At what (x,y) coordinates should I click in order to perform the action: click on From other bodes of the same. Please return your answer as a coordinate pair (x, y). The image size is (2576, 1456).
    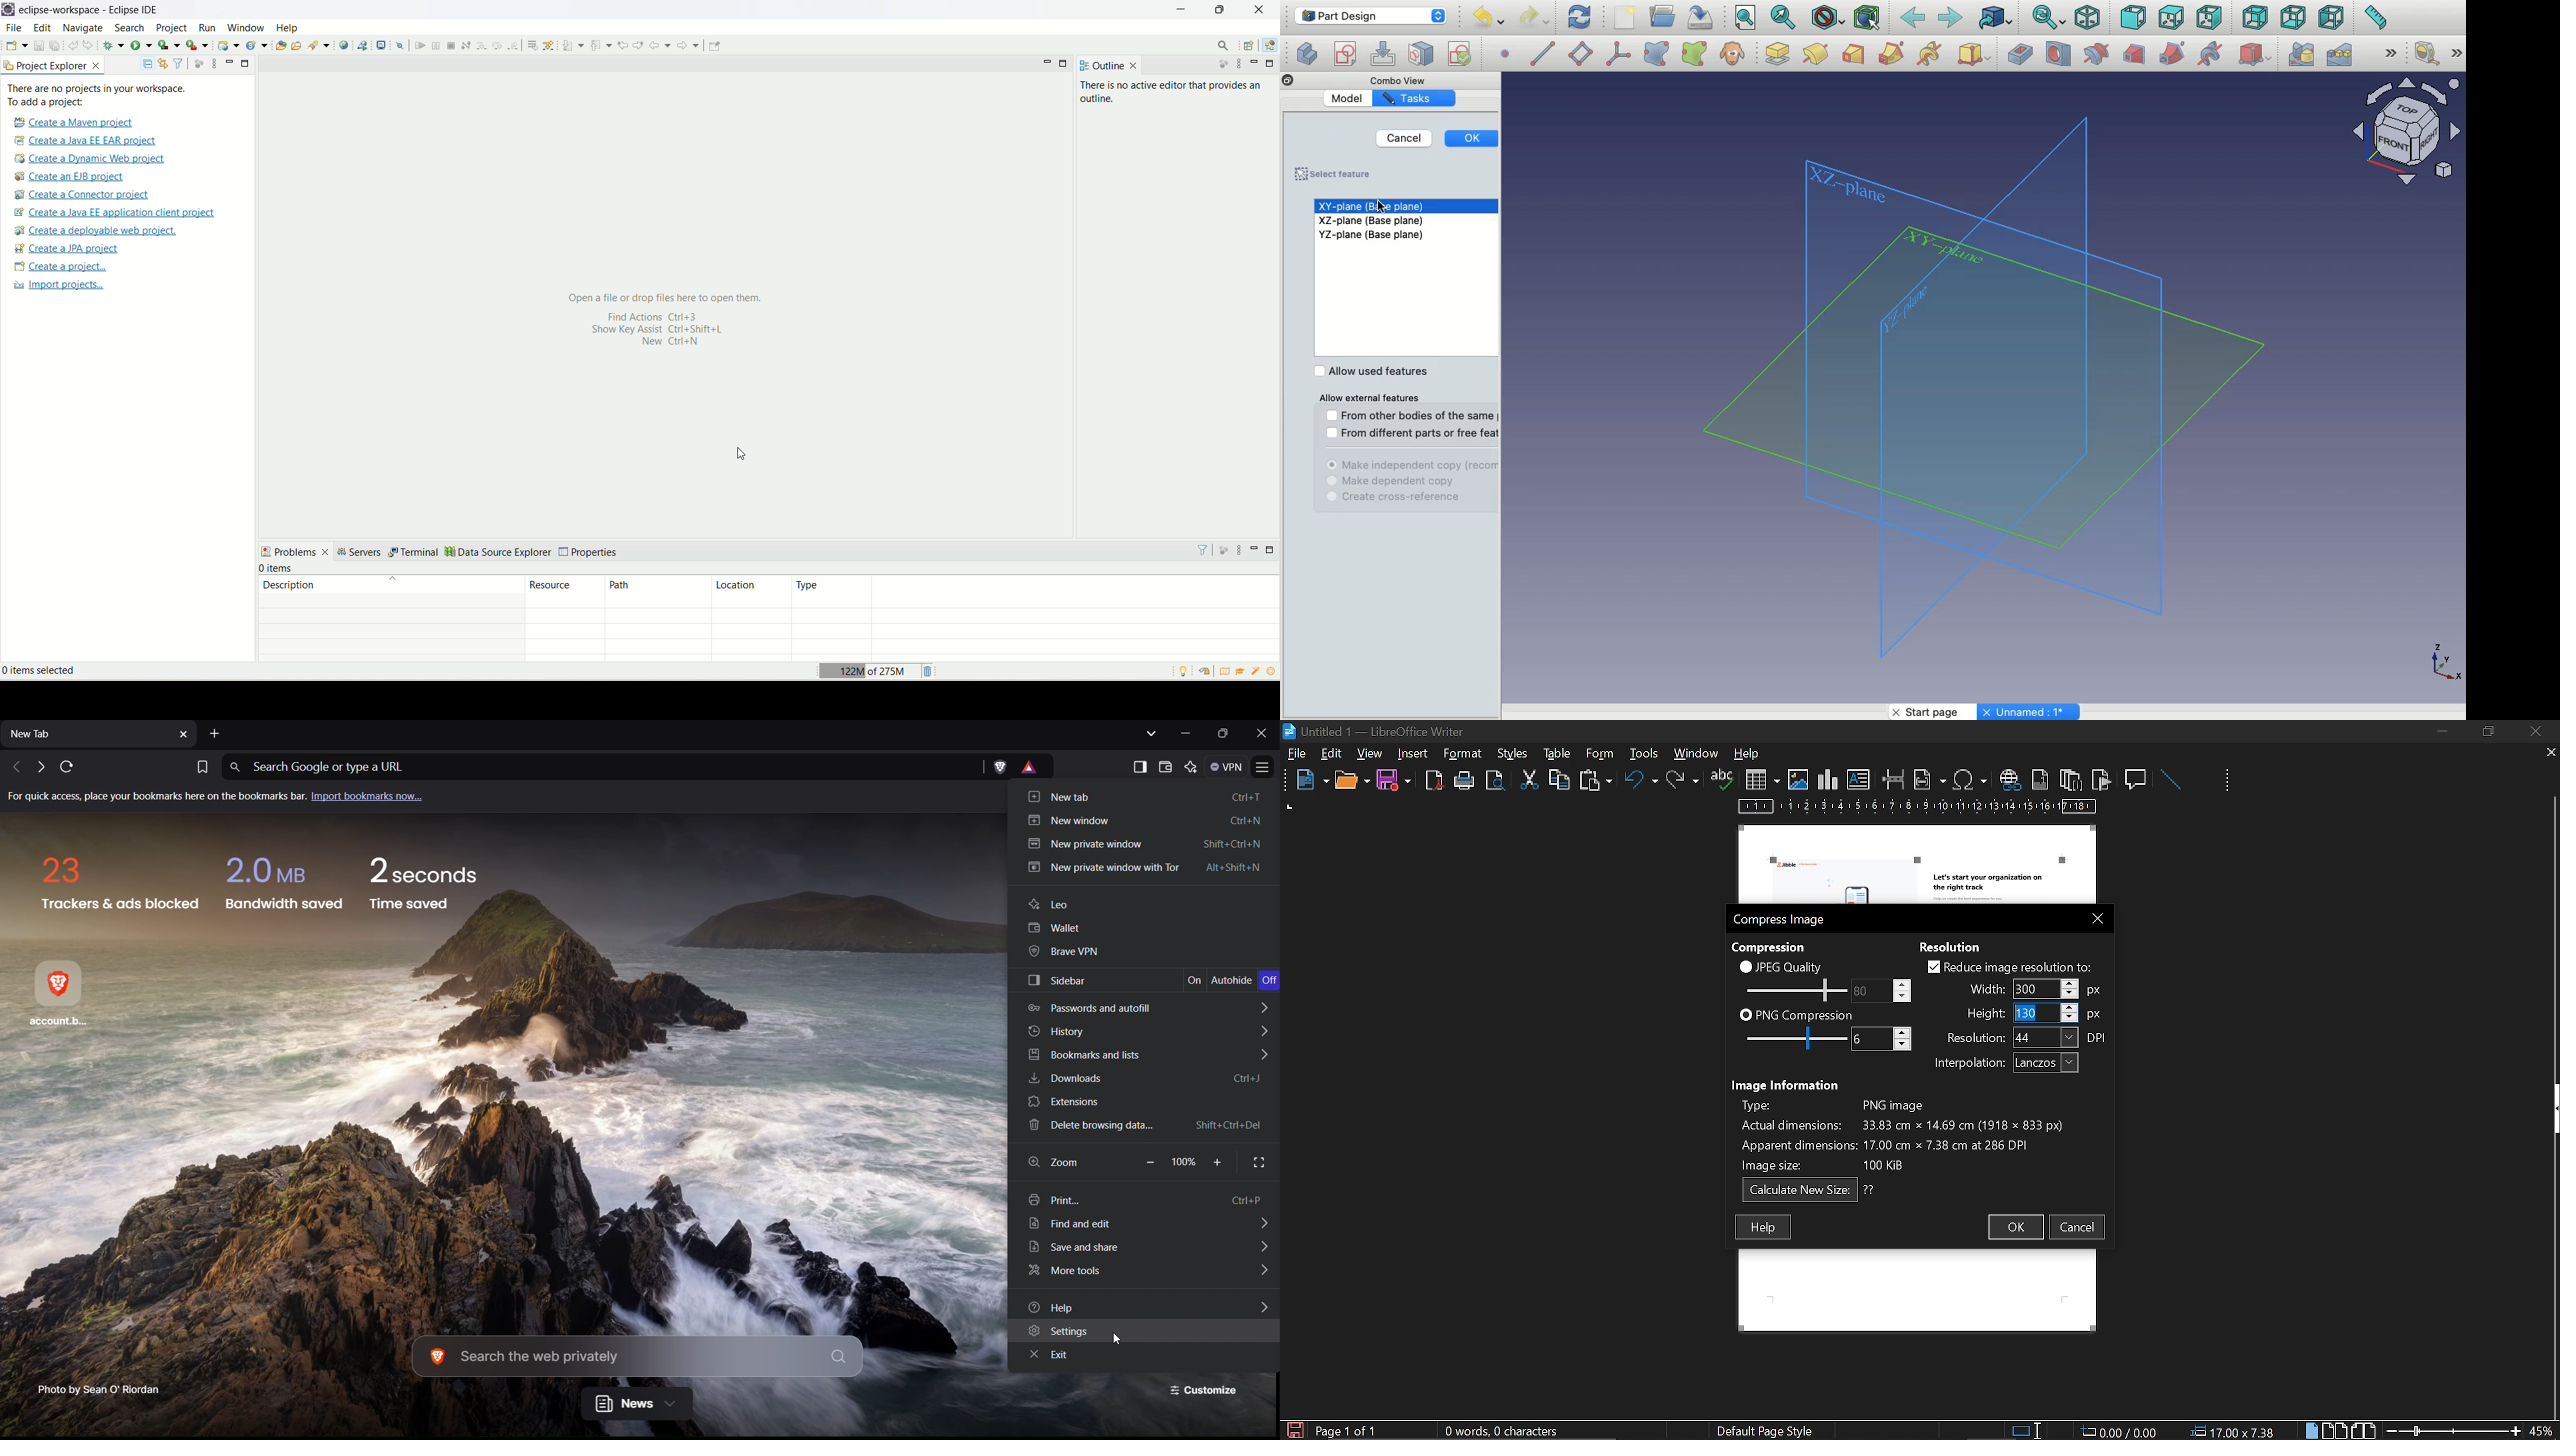
    Looking at the image, I should click on (1411, 414).